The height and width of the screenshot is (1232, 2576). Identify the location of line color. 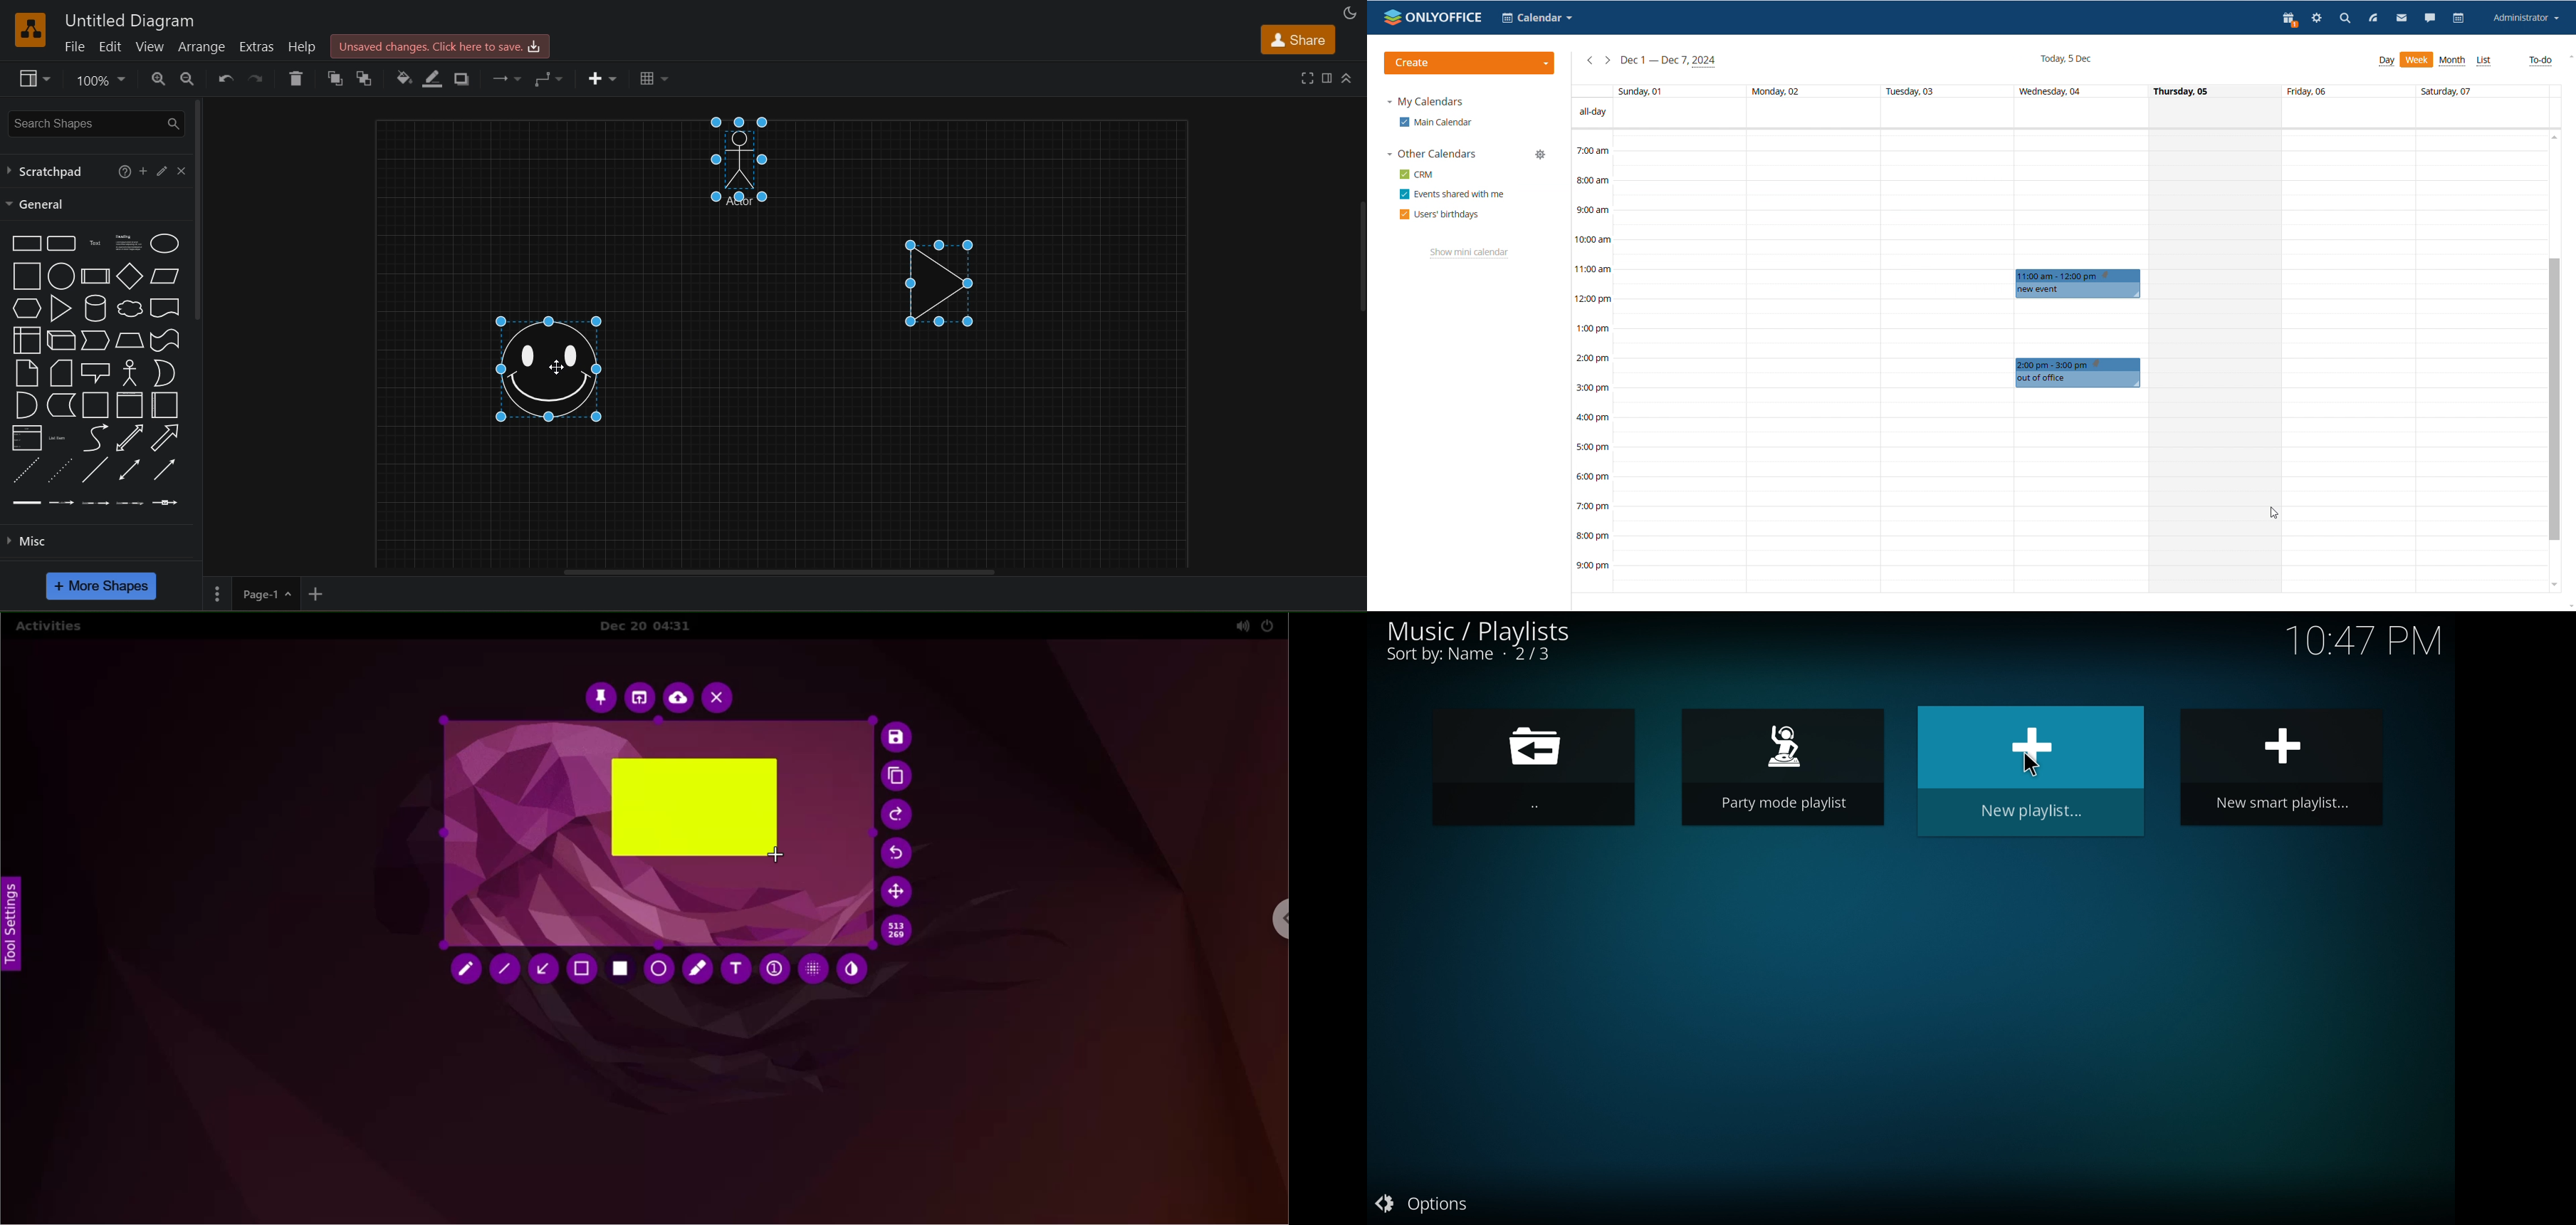
(436, 79).